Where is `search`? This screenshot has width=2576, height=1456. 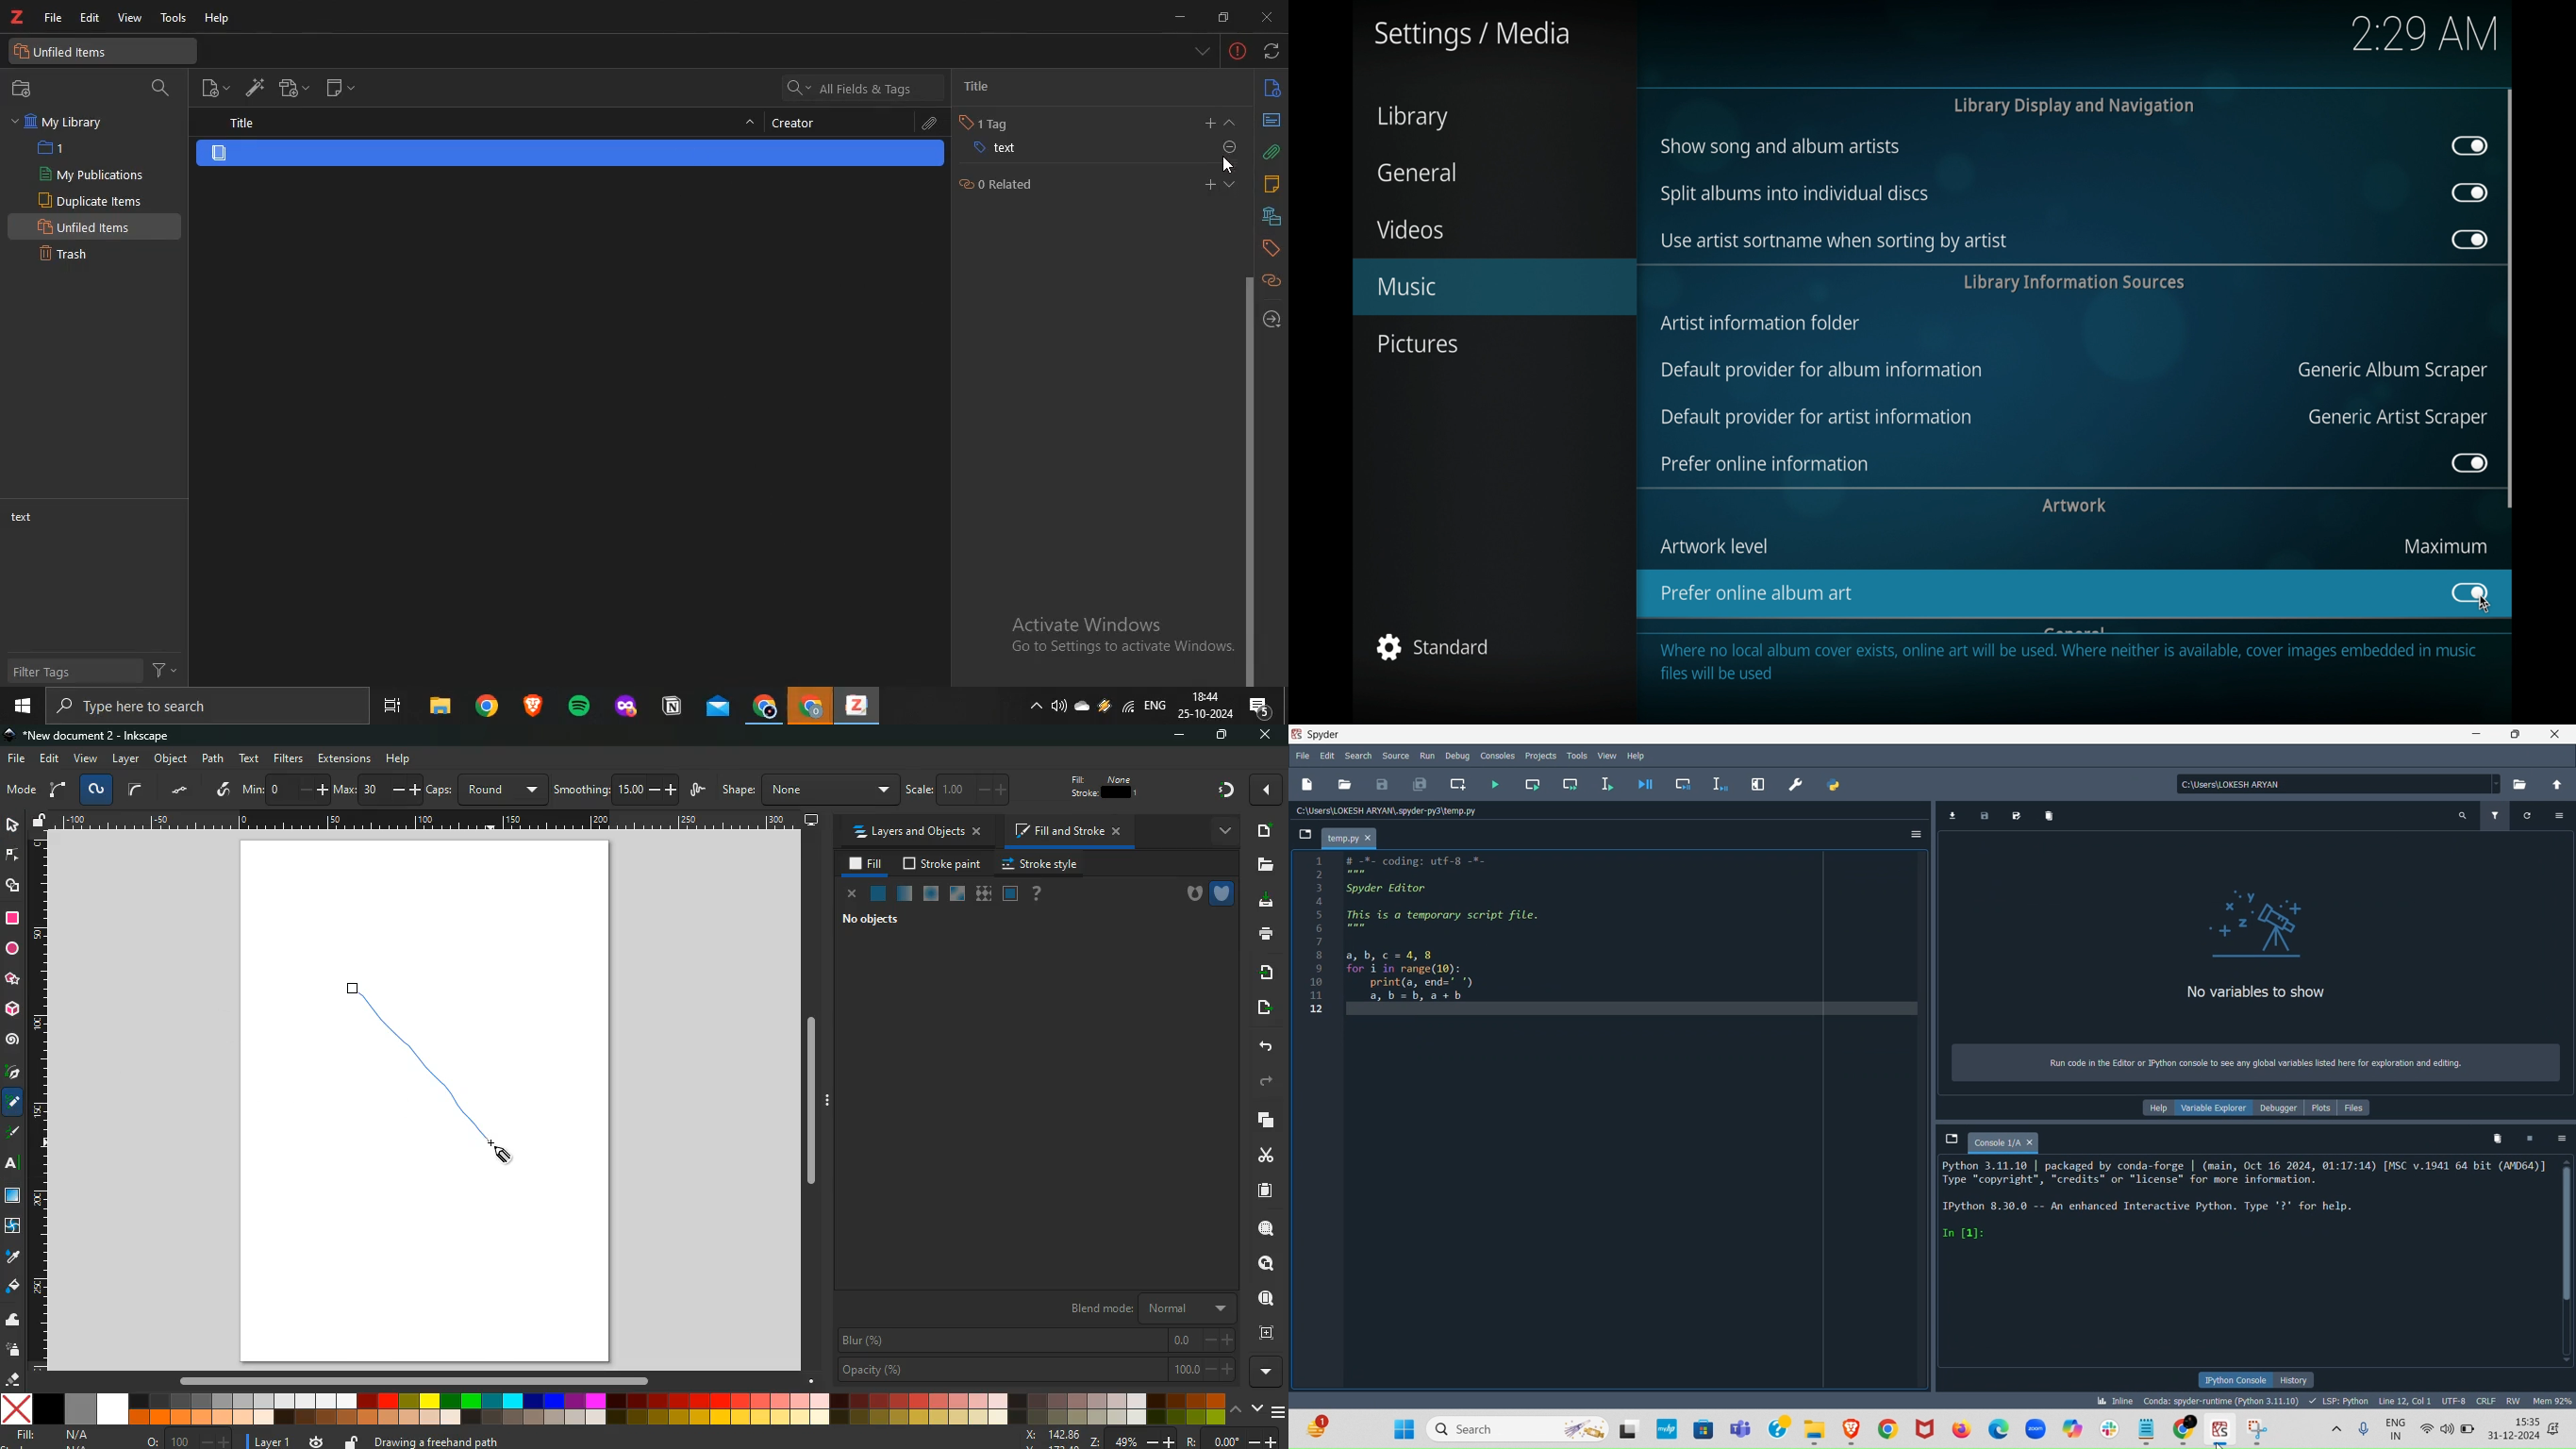 search is located at coordinates (199, 707).